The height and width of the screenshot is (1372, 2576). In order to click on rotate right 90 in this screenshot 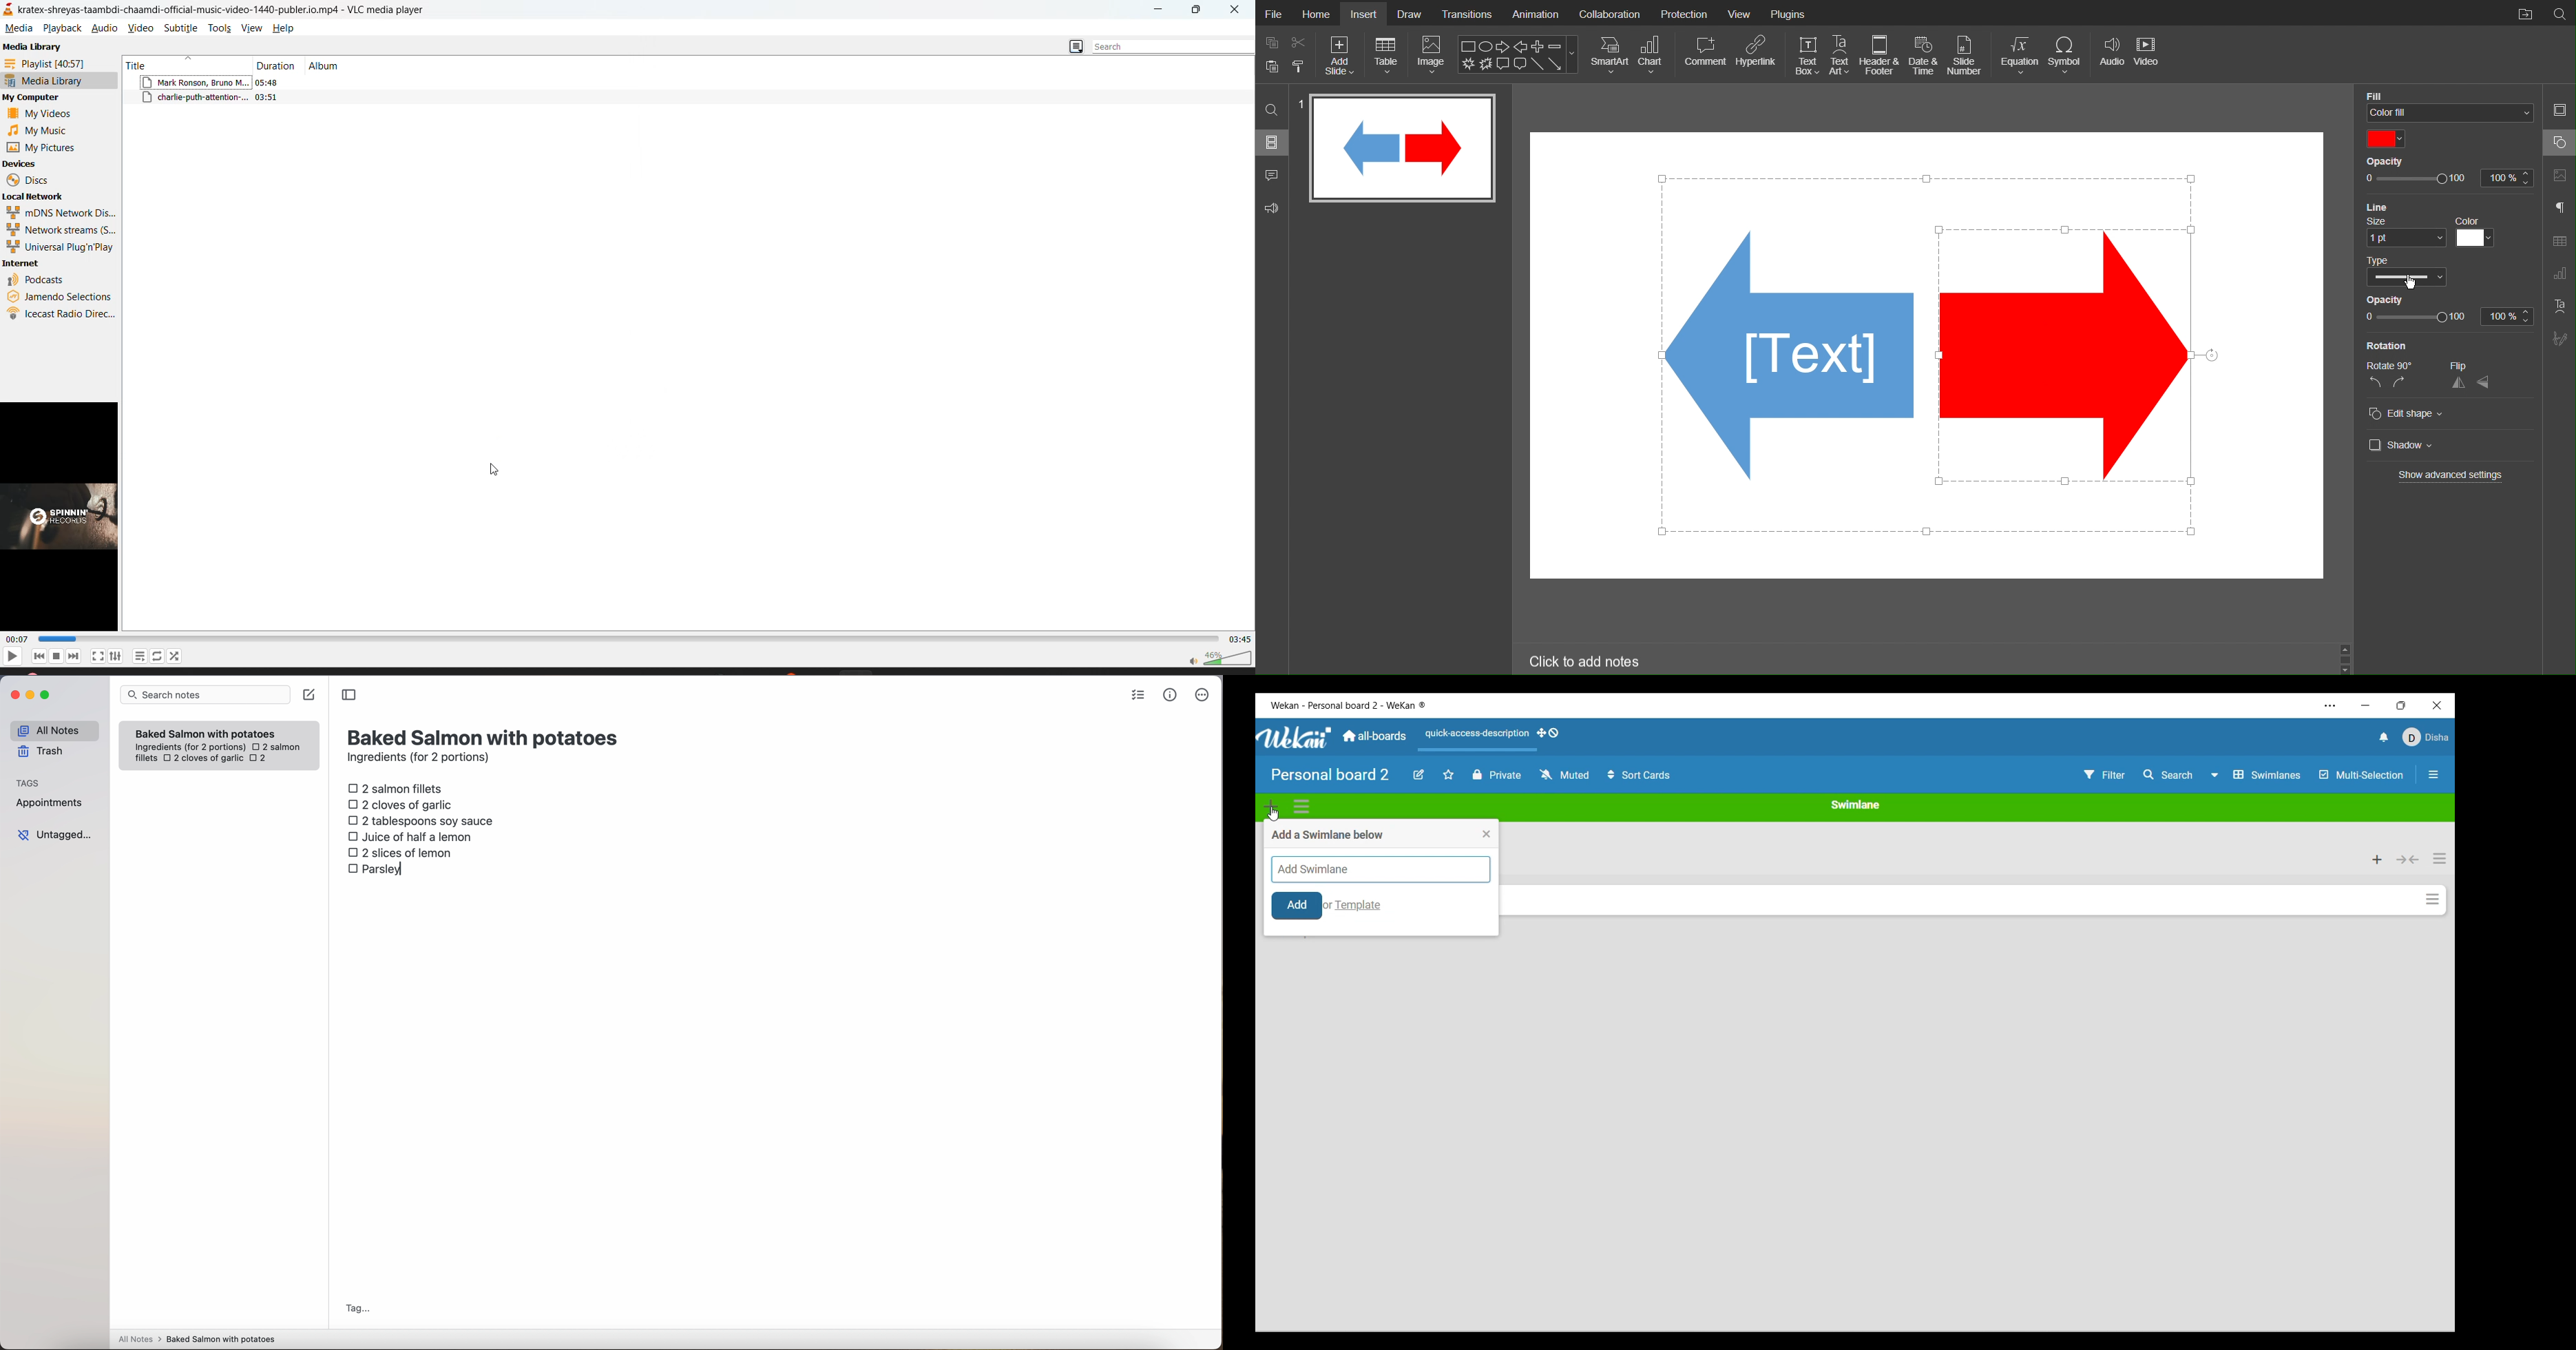, I will do `click(2401, 384)`.